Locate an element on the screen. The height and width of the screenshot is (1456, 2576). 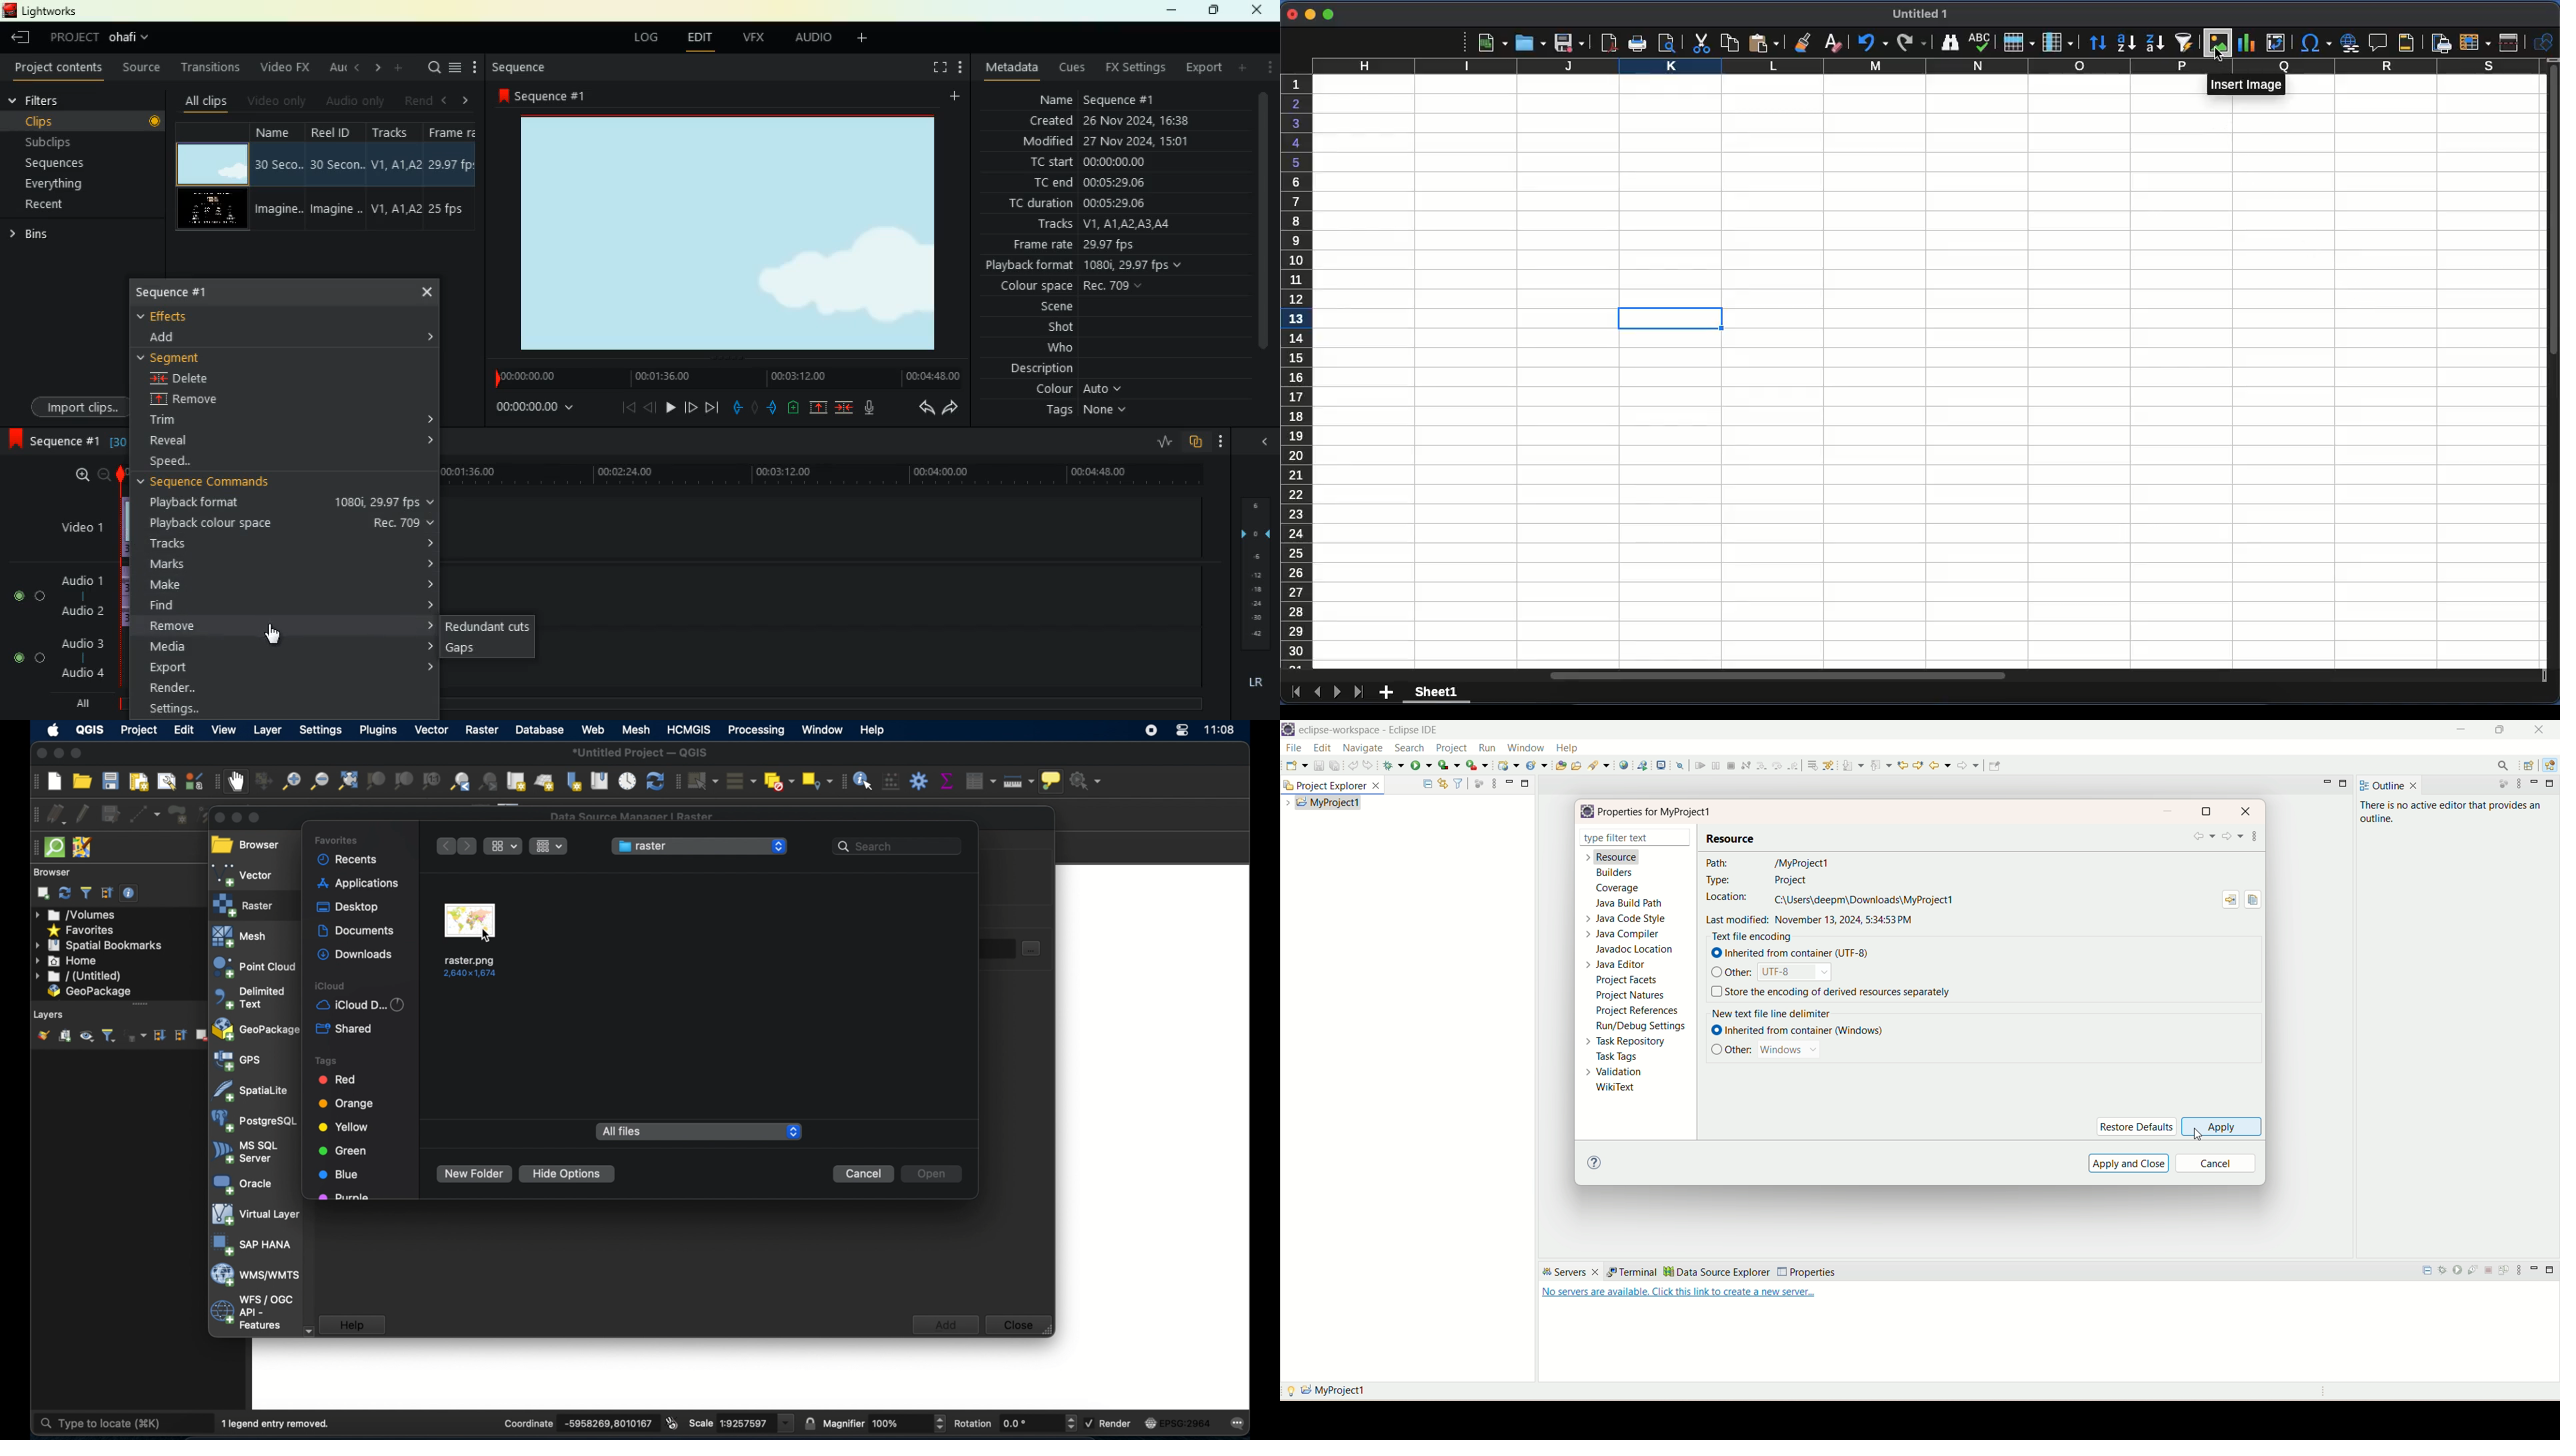
tags is located at coordinates (327, 1059).